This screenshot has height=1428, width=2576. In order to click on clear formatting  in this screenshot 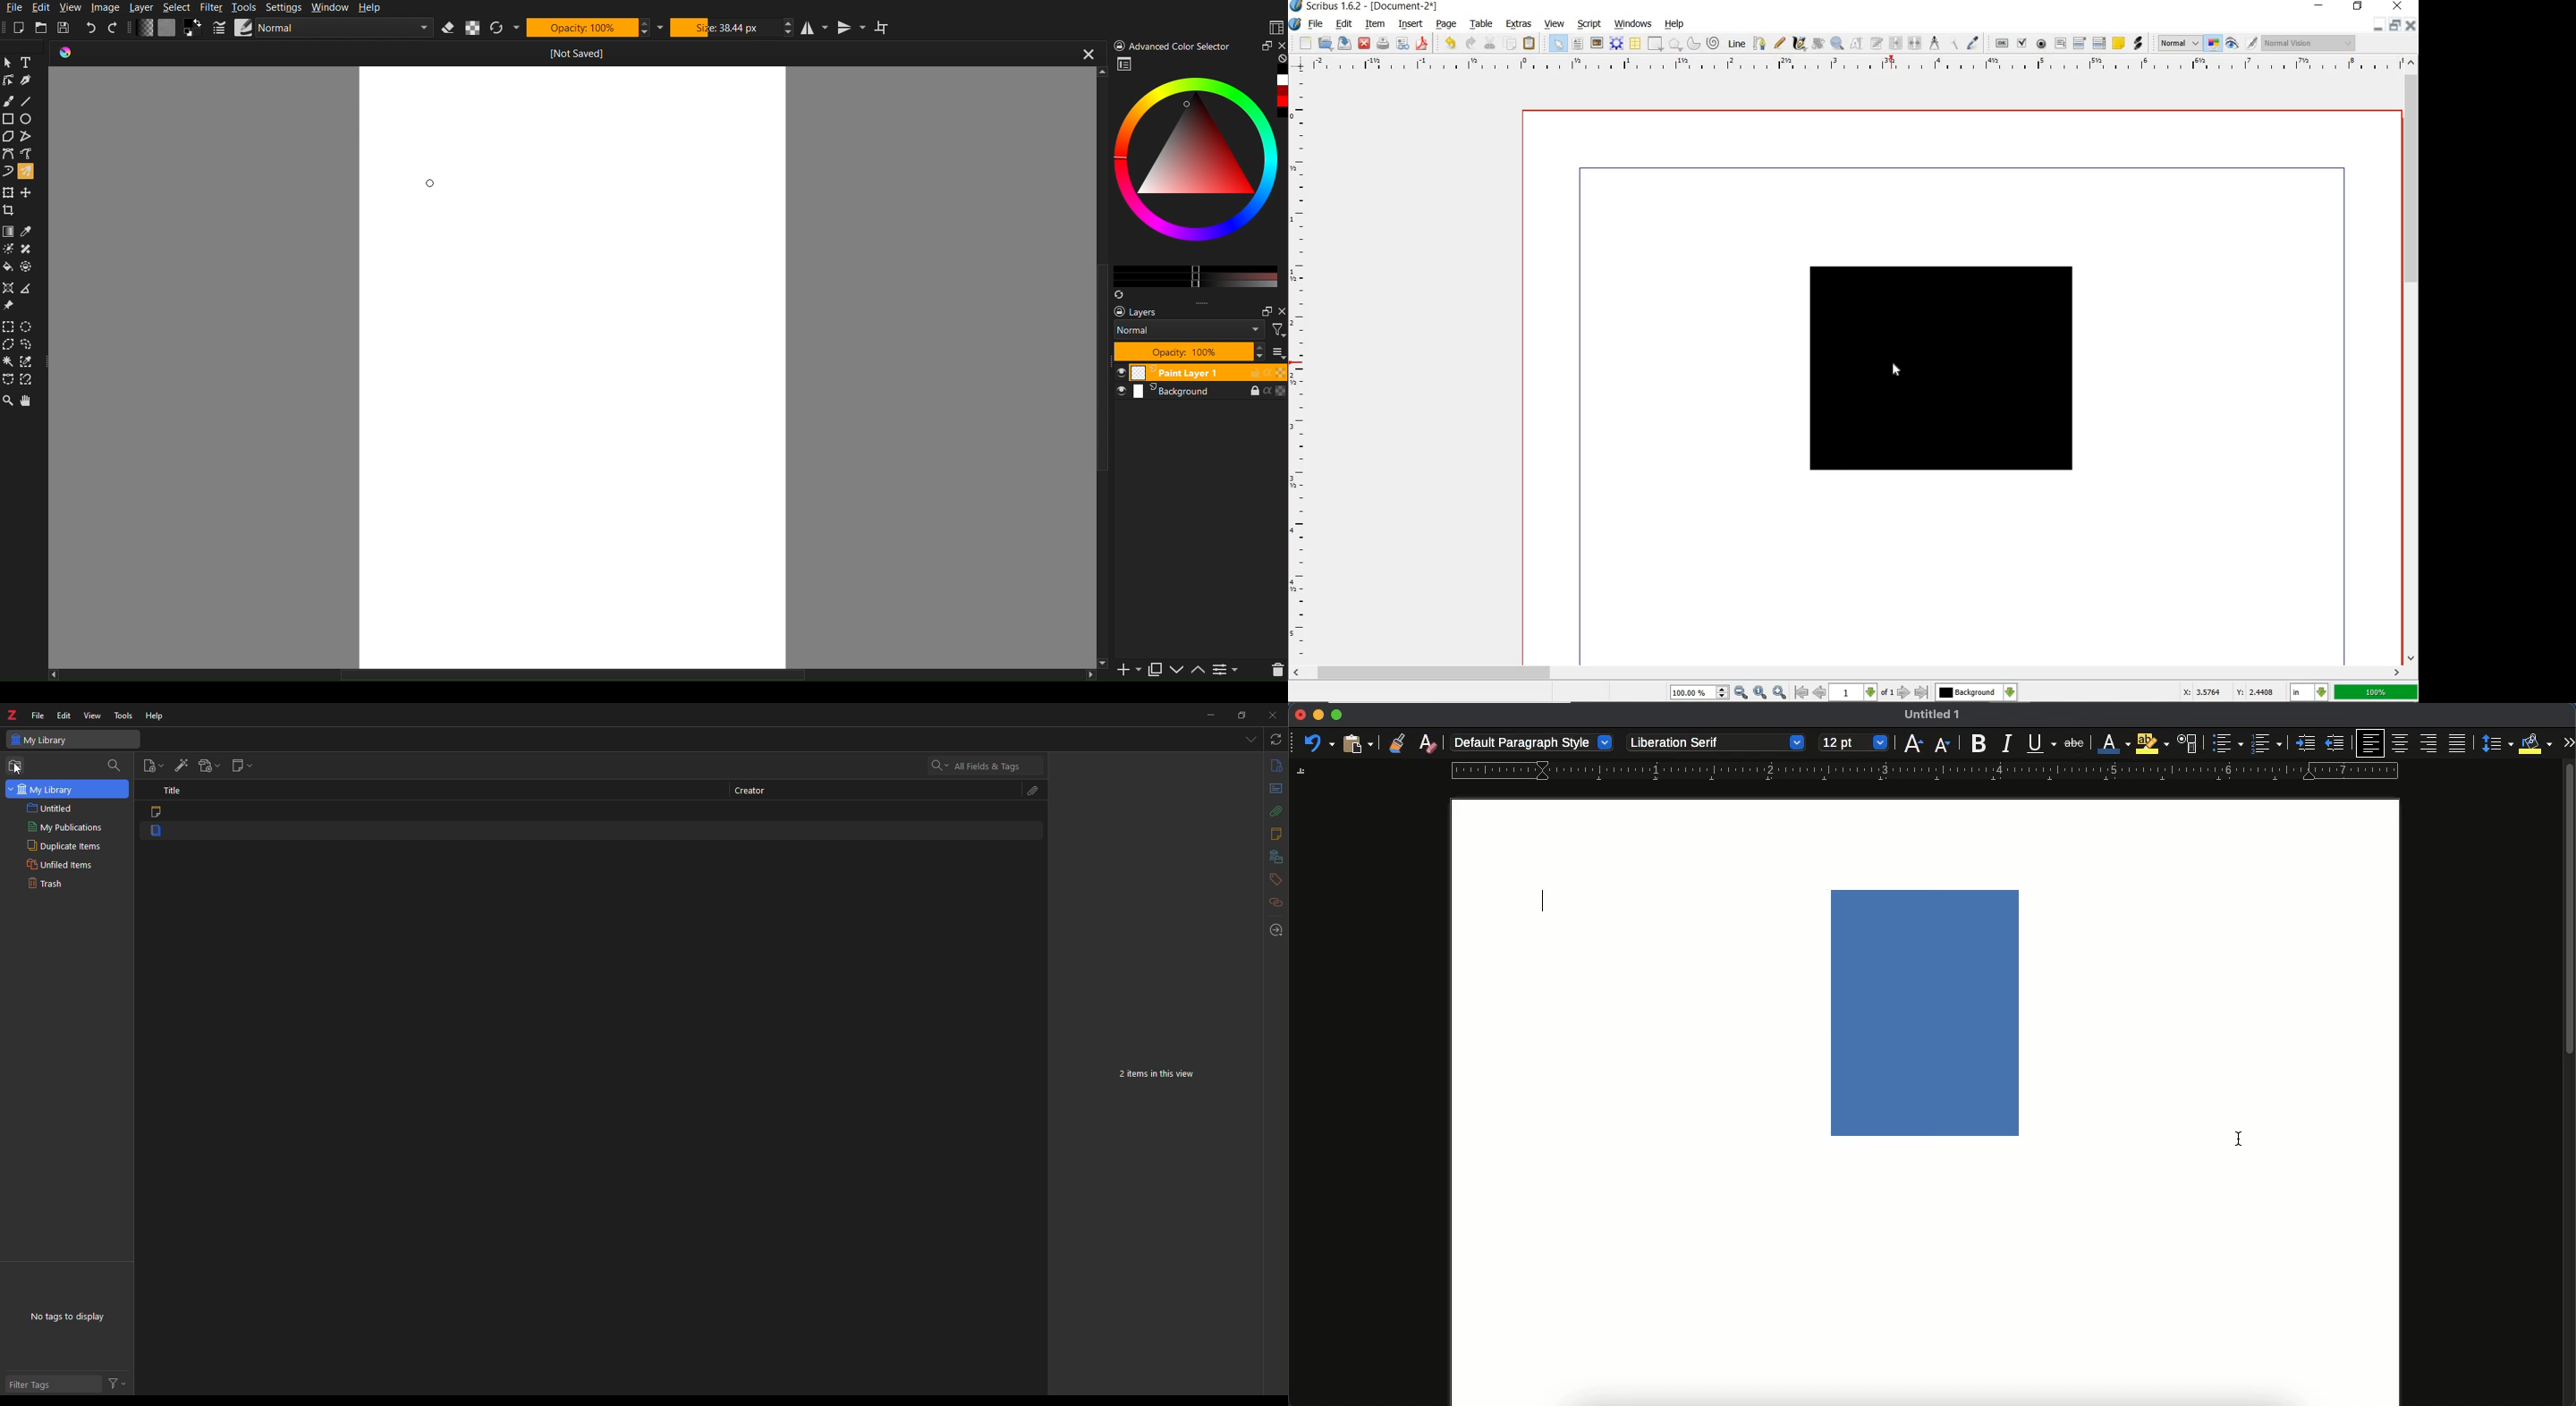, I will do `click(1428, 742)`.